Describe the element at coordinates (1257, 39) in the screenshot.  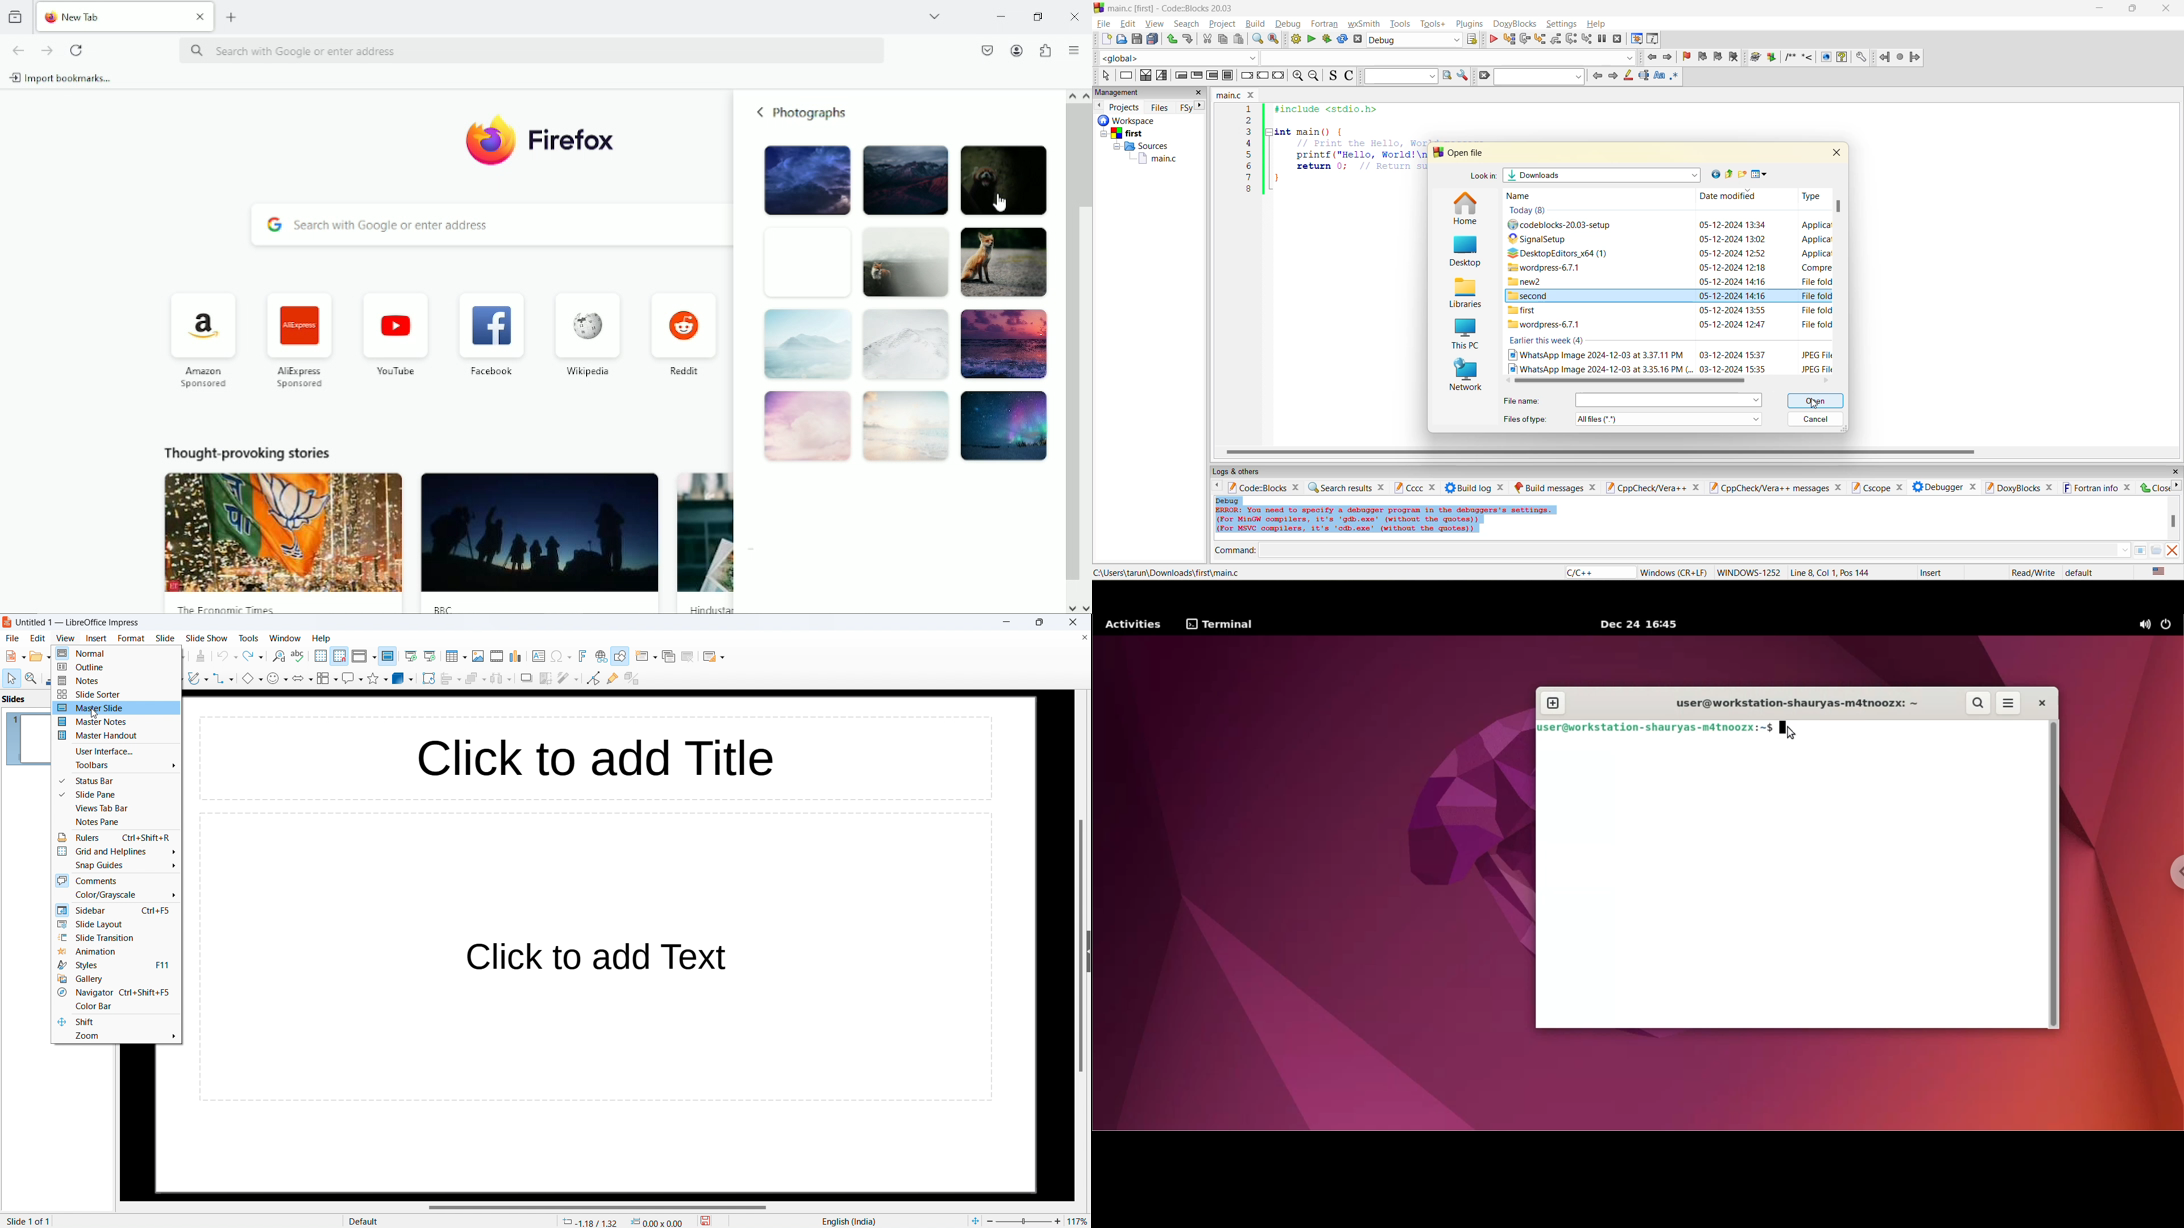
I see `find` at that location.